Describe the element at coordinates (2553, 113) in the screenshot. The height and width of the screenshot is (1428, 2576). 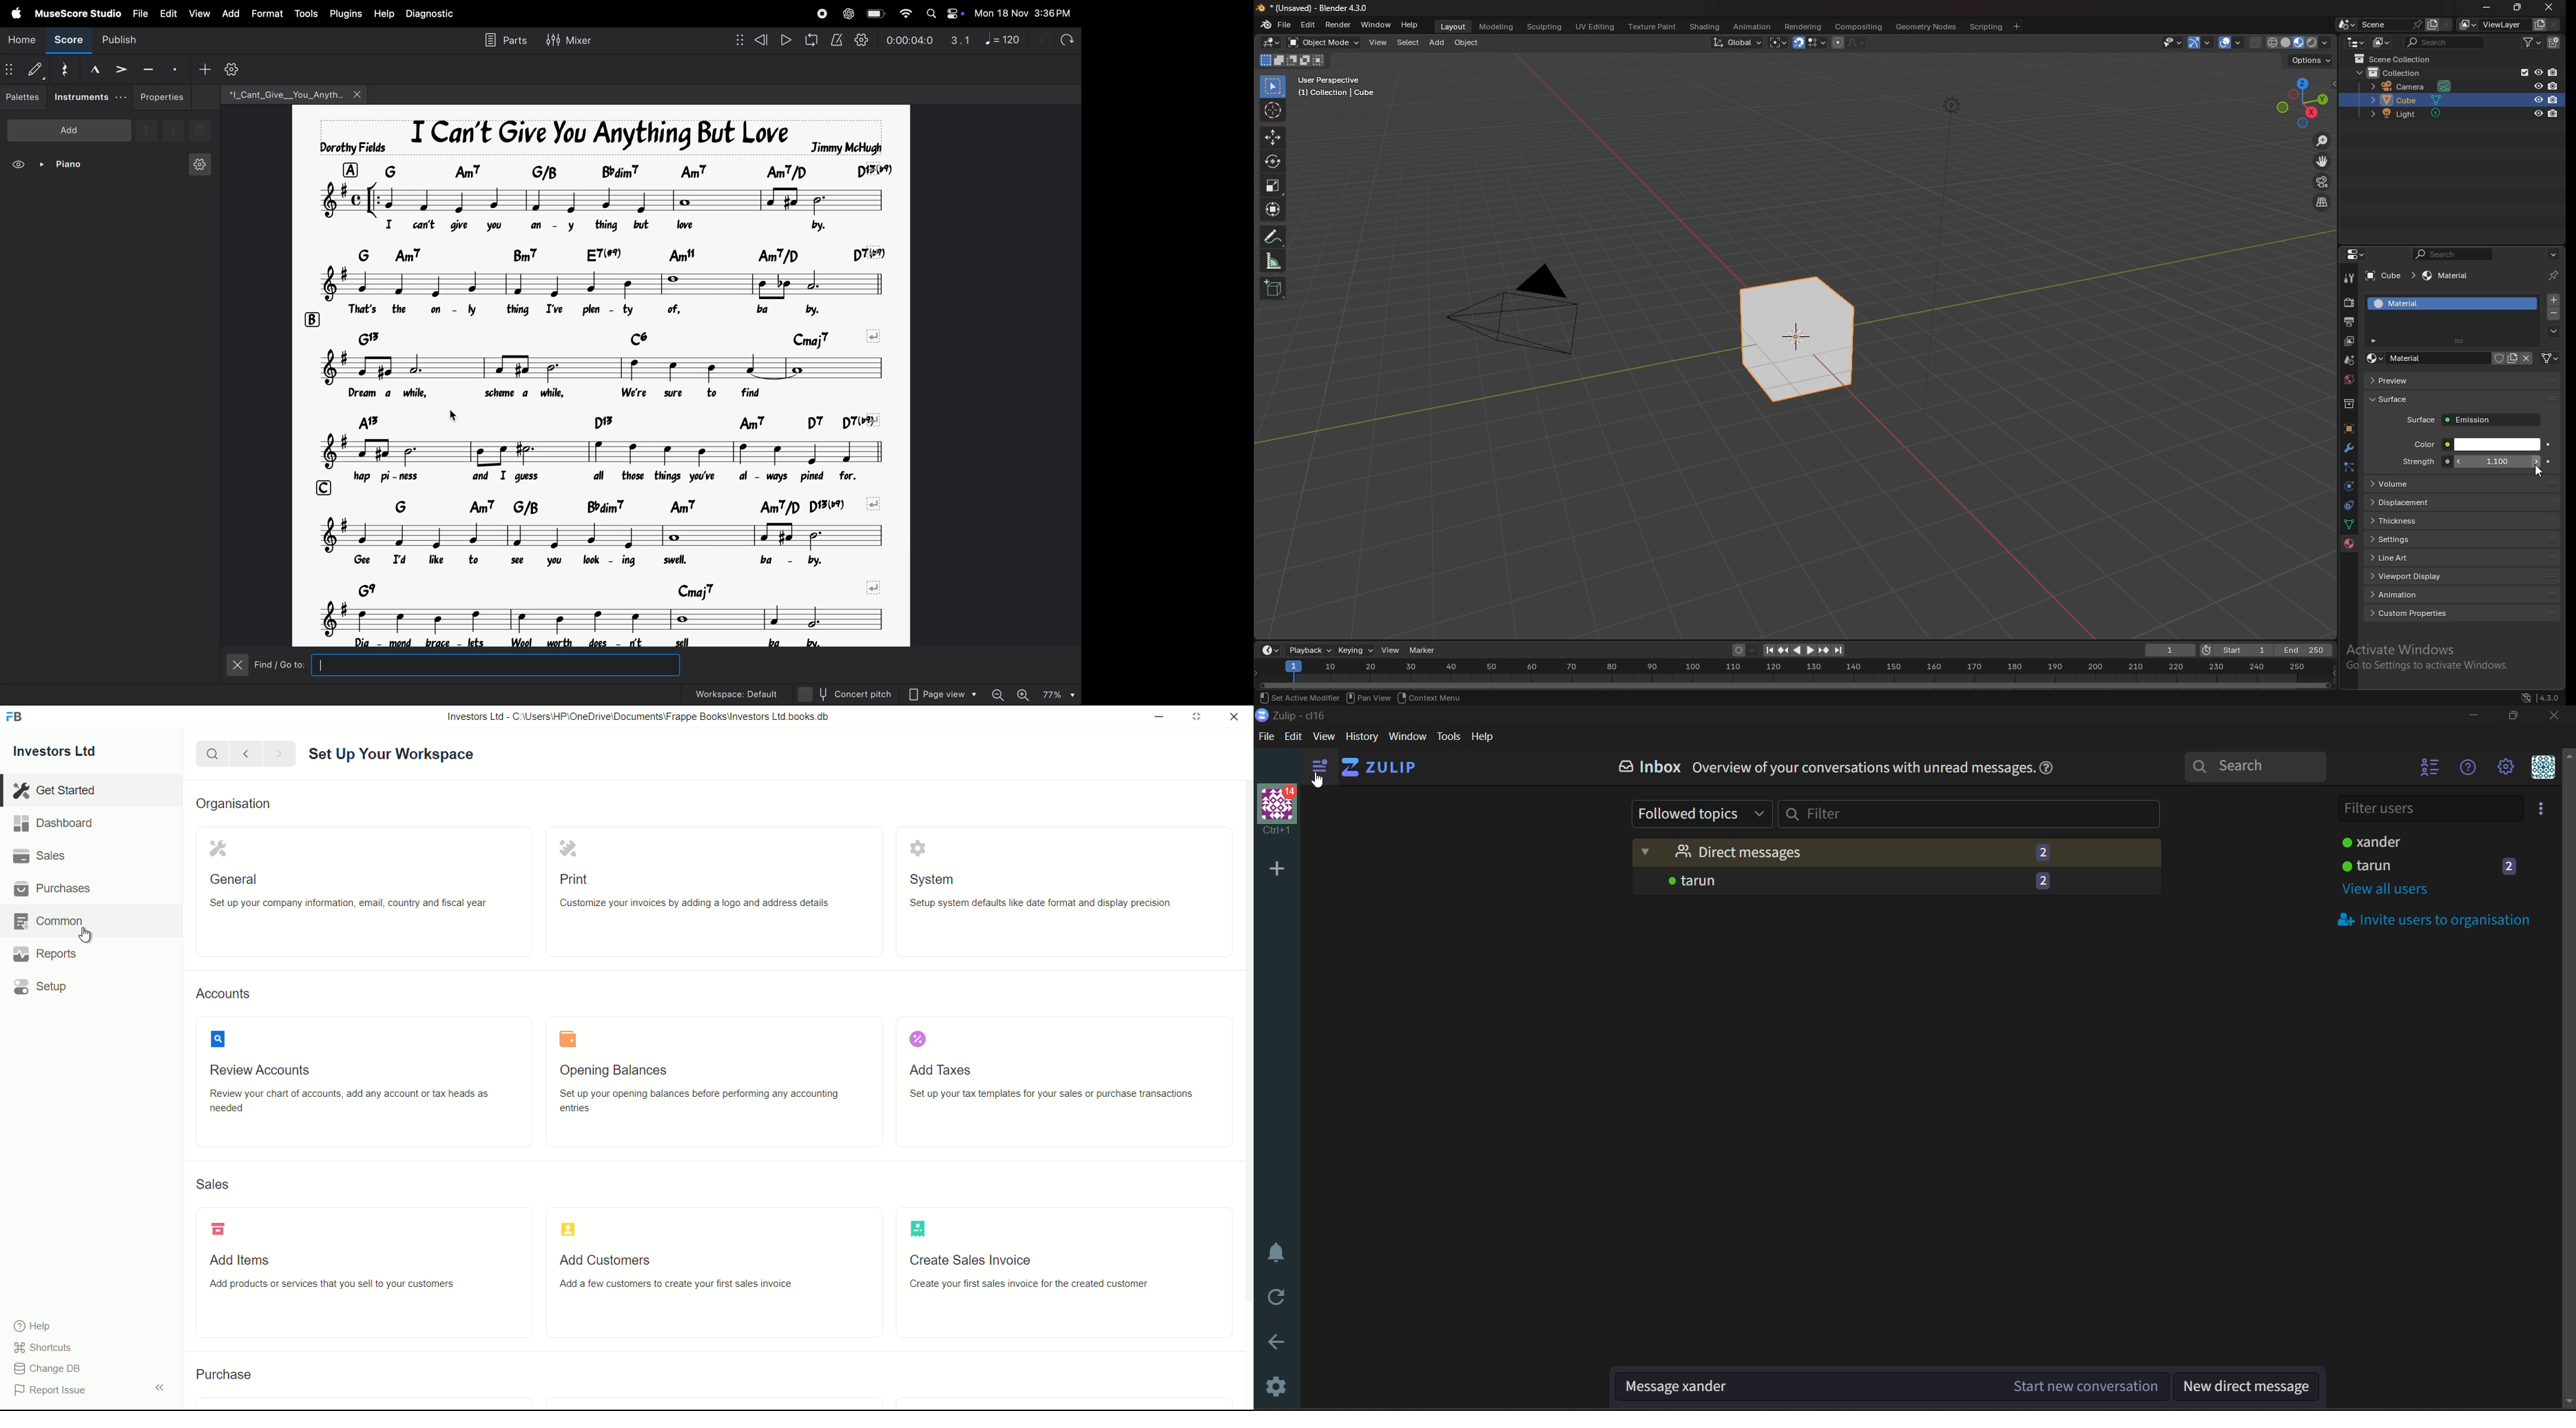
I see `disable in renders` at that location.